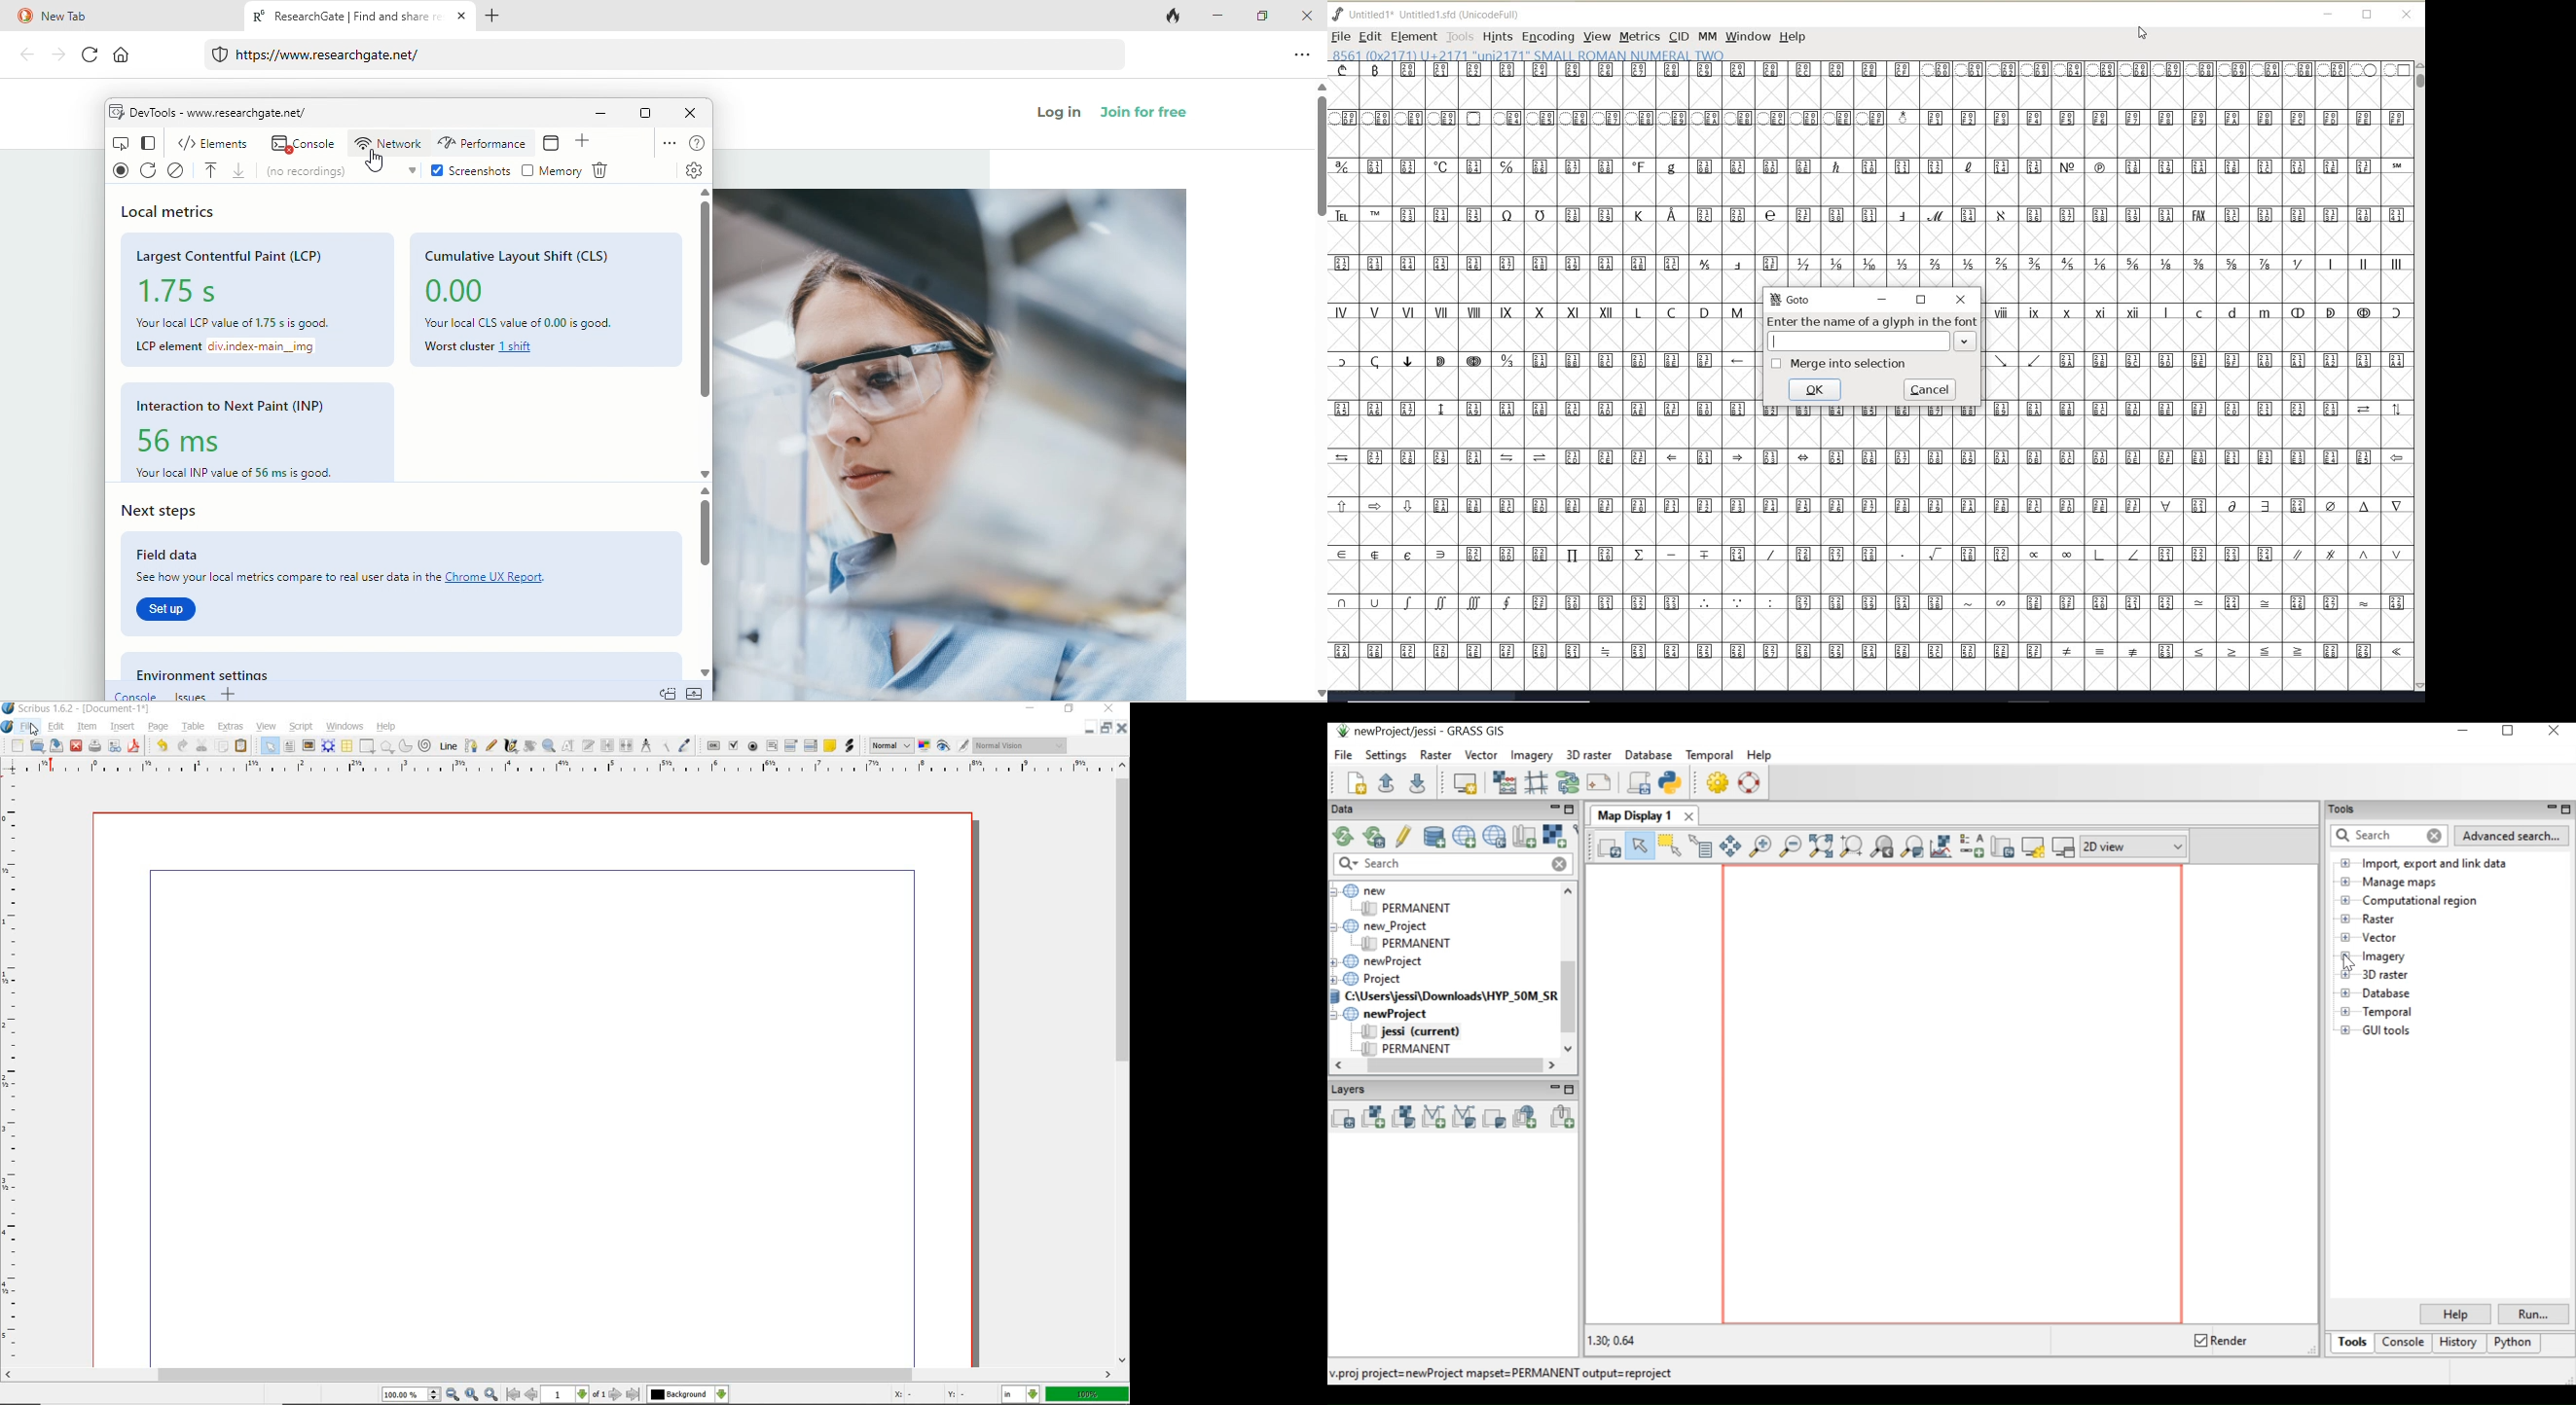 The height and width of the screenshot is (1428, 2576). Describe the element at coordinates (116, 745) in the screenshot. I see `preflight verifier` at that location.